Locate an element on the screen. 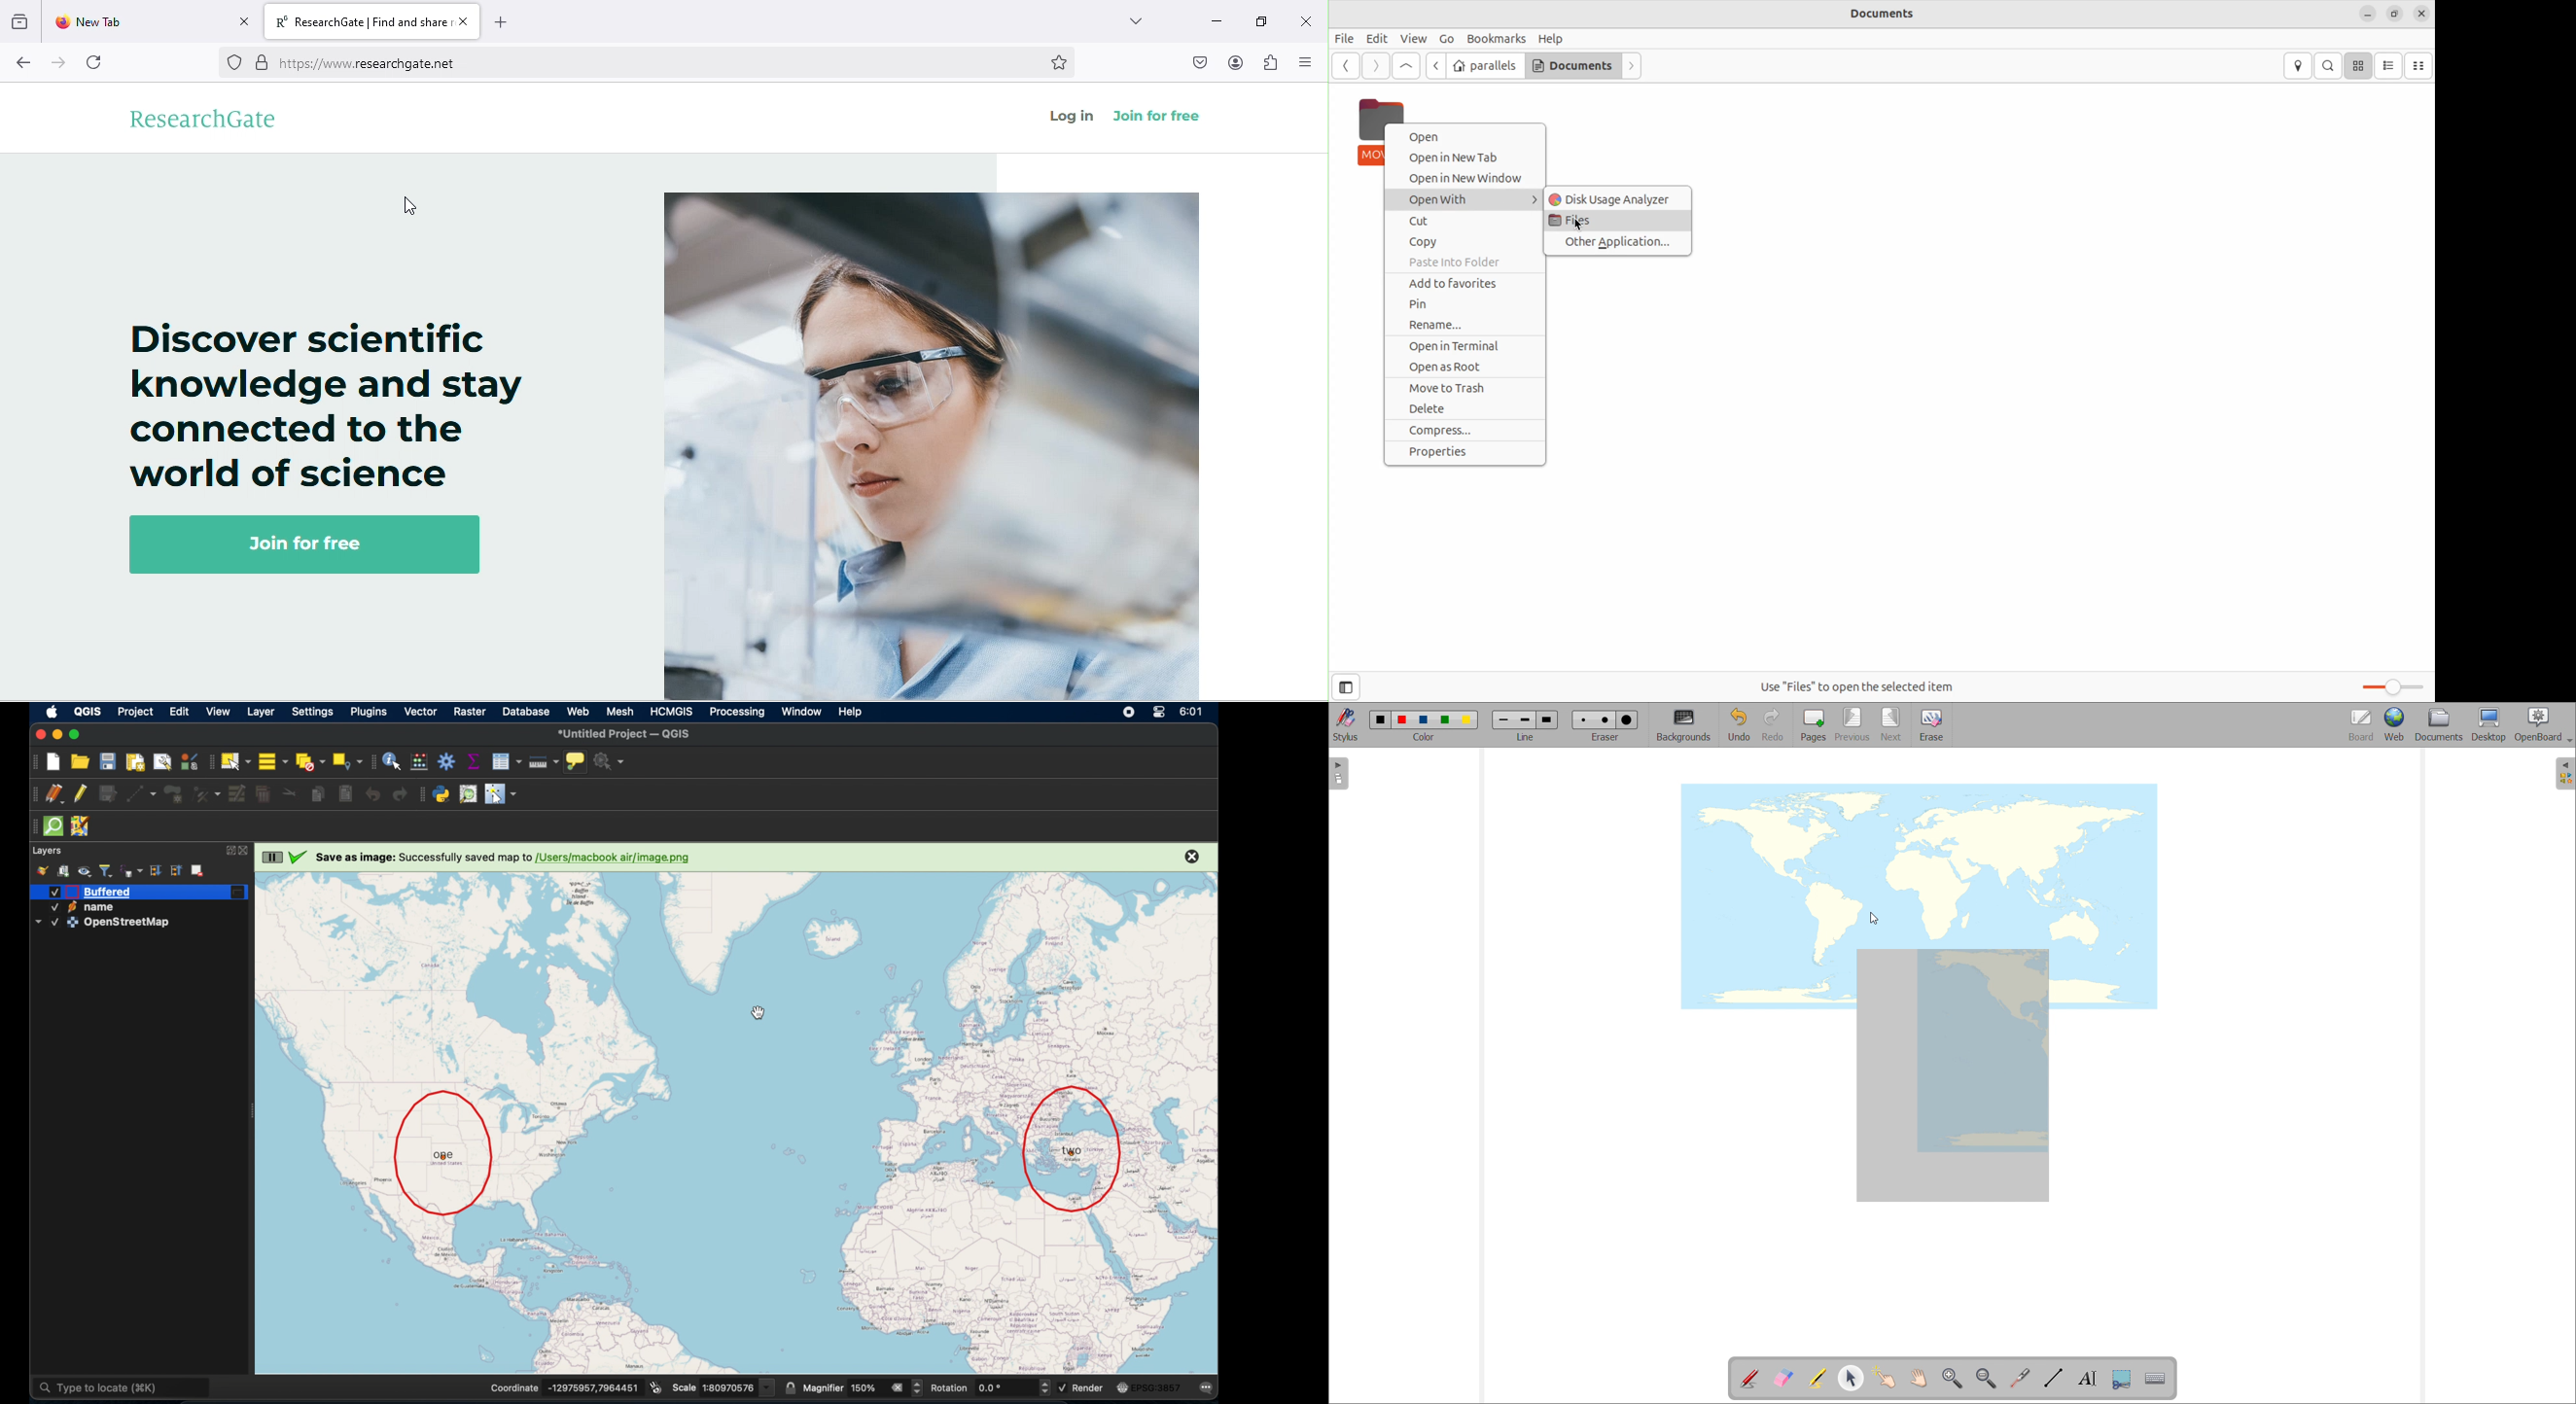 This screenshot has width=2576, height=1428. Add to favorites is located at coordinates (1463, 282).